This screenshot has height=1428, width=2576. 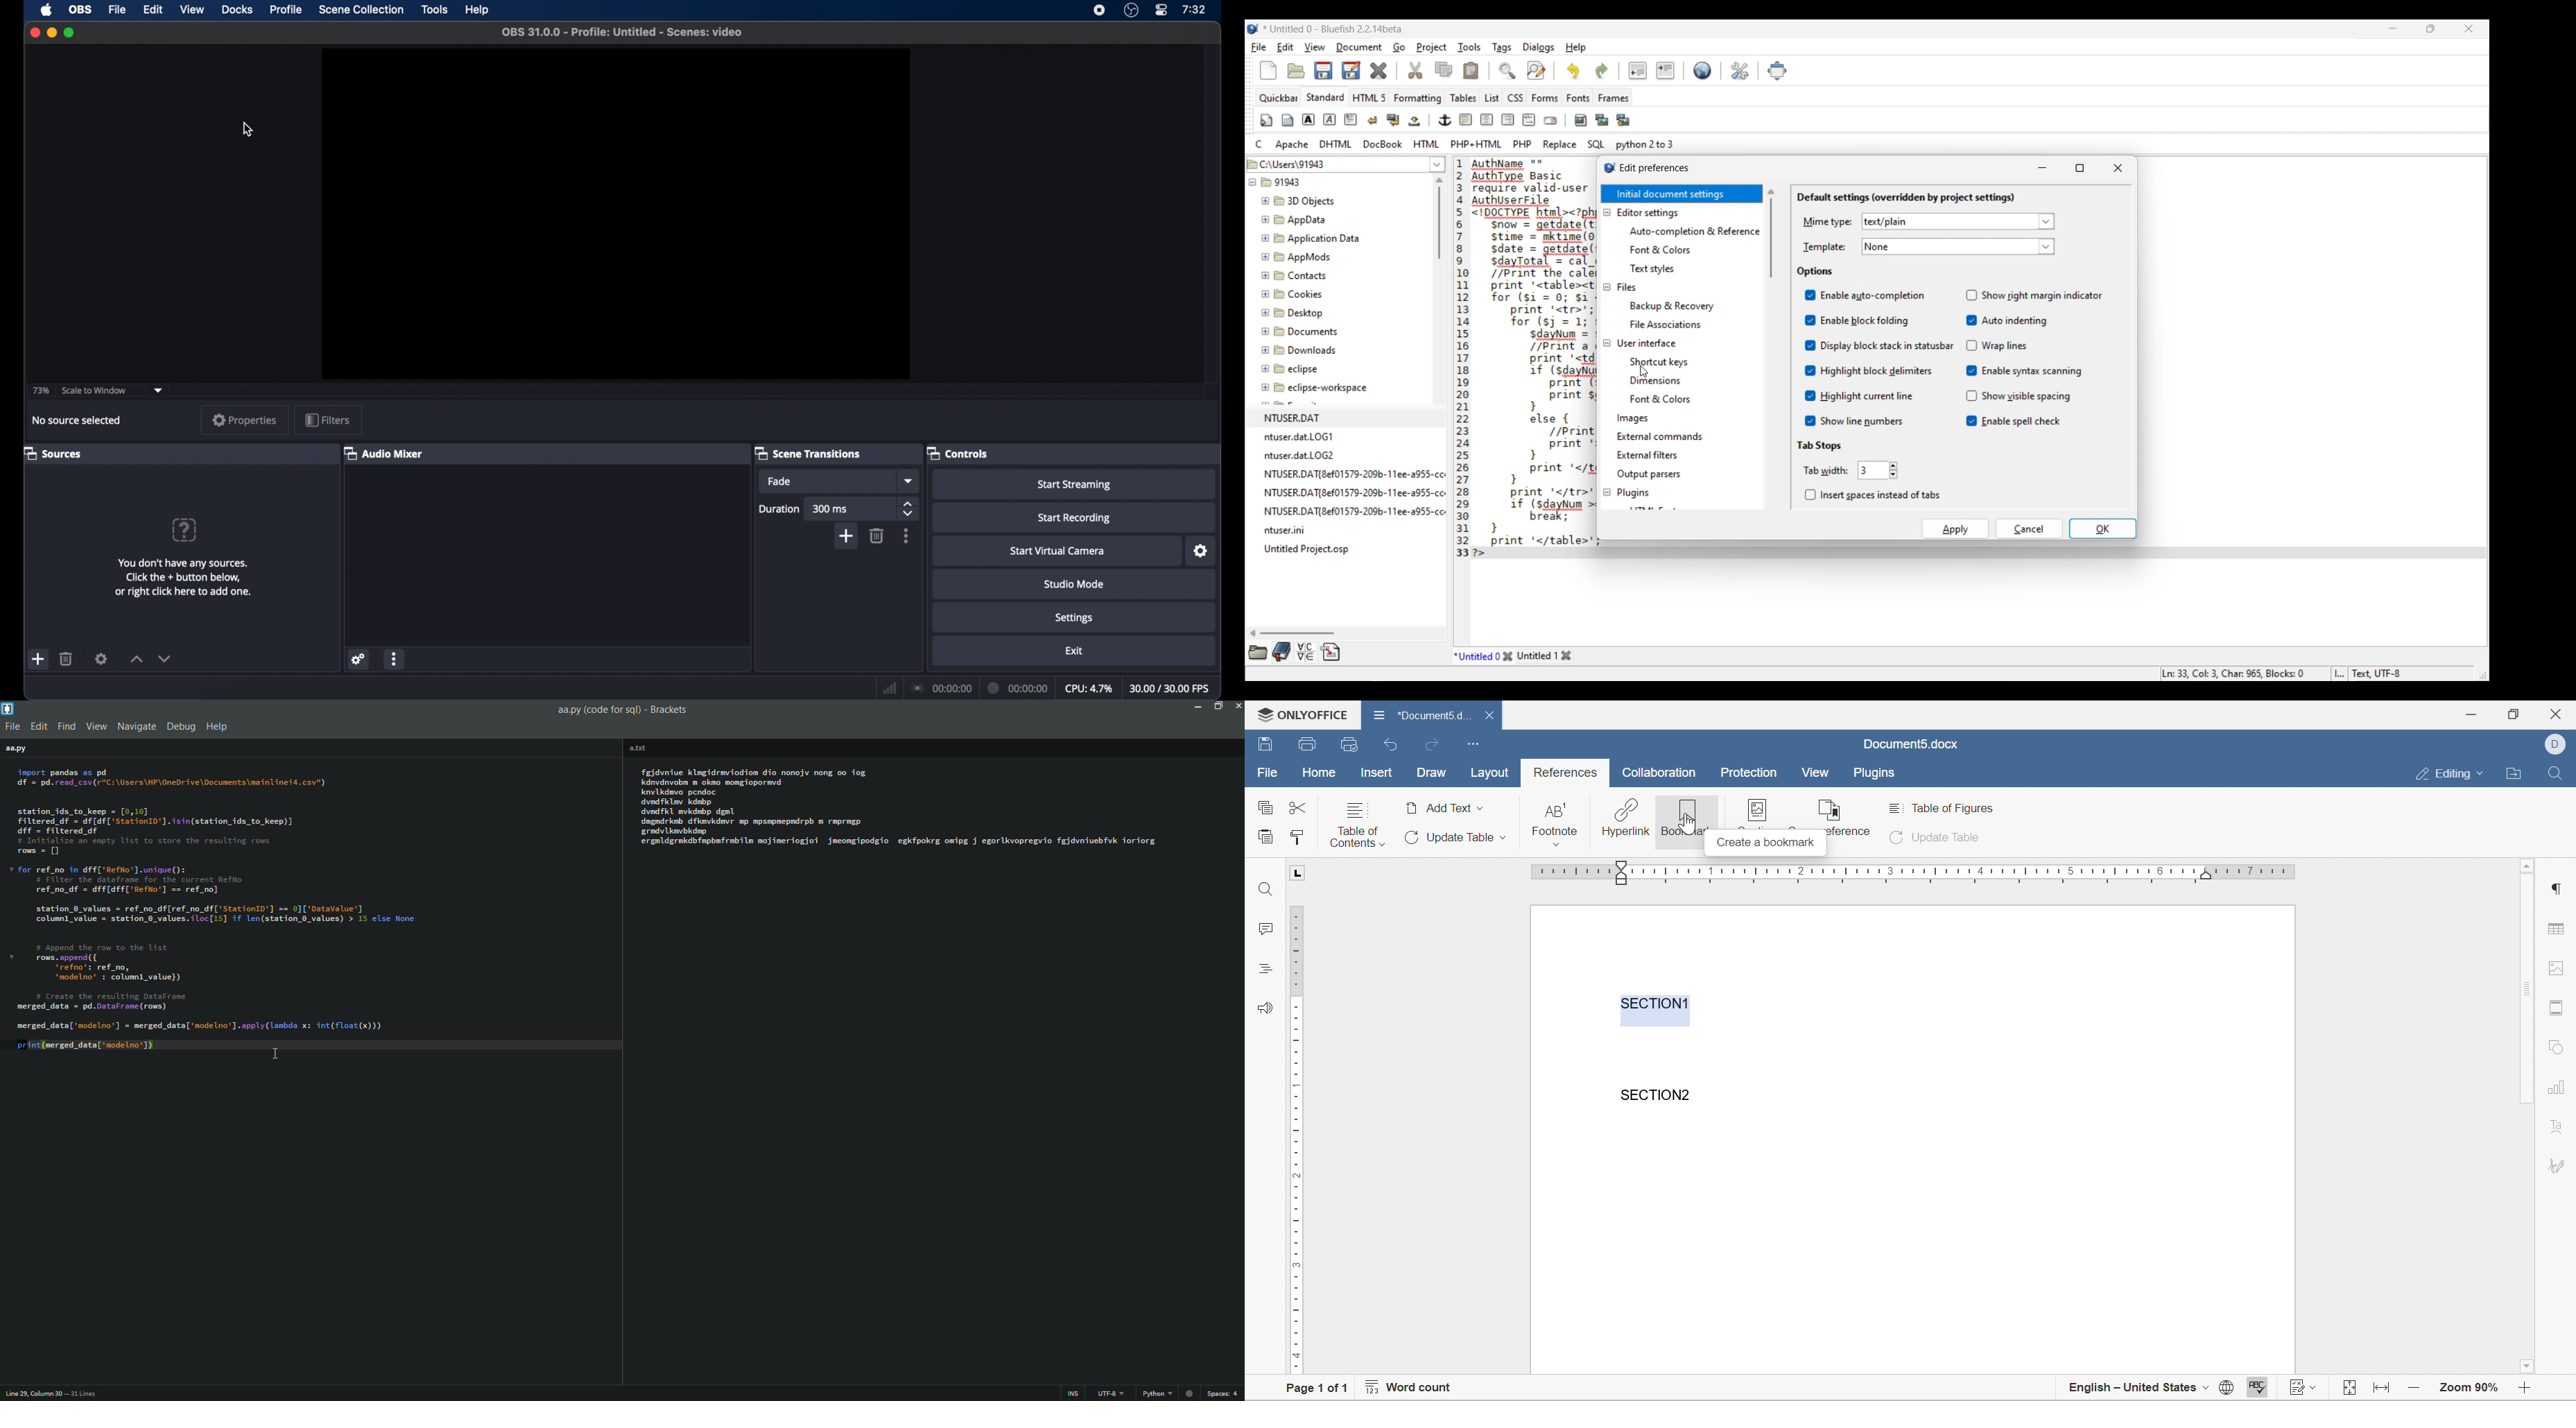 What do you see at coordinates (1972, 358) in the screenshot?
I see `Indicates toggle on/off` at bounding box center [1972, 358].